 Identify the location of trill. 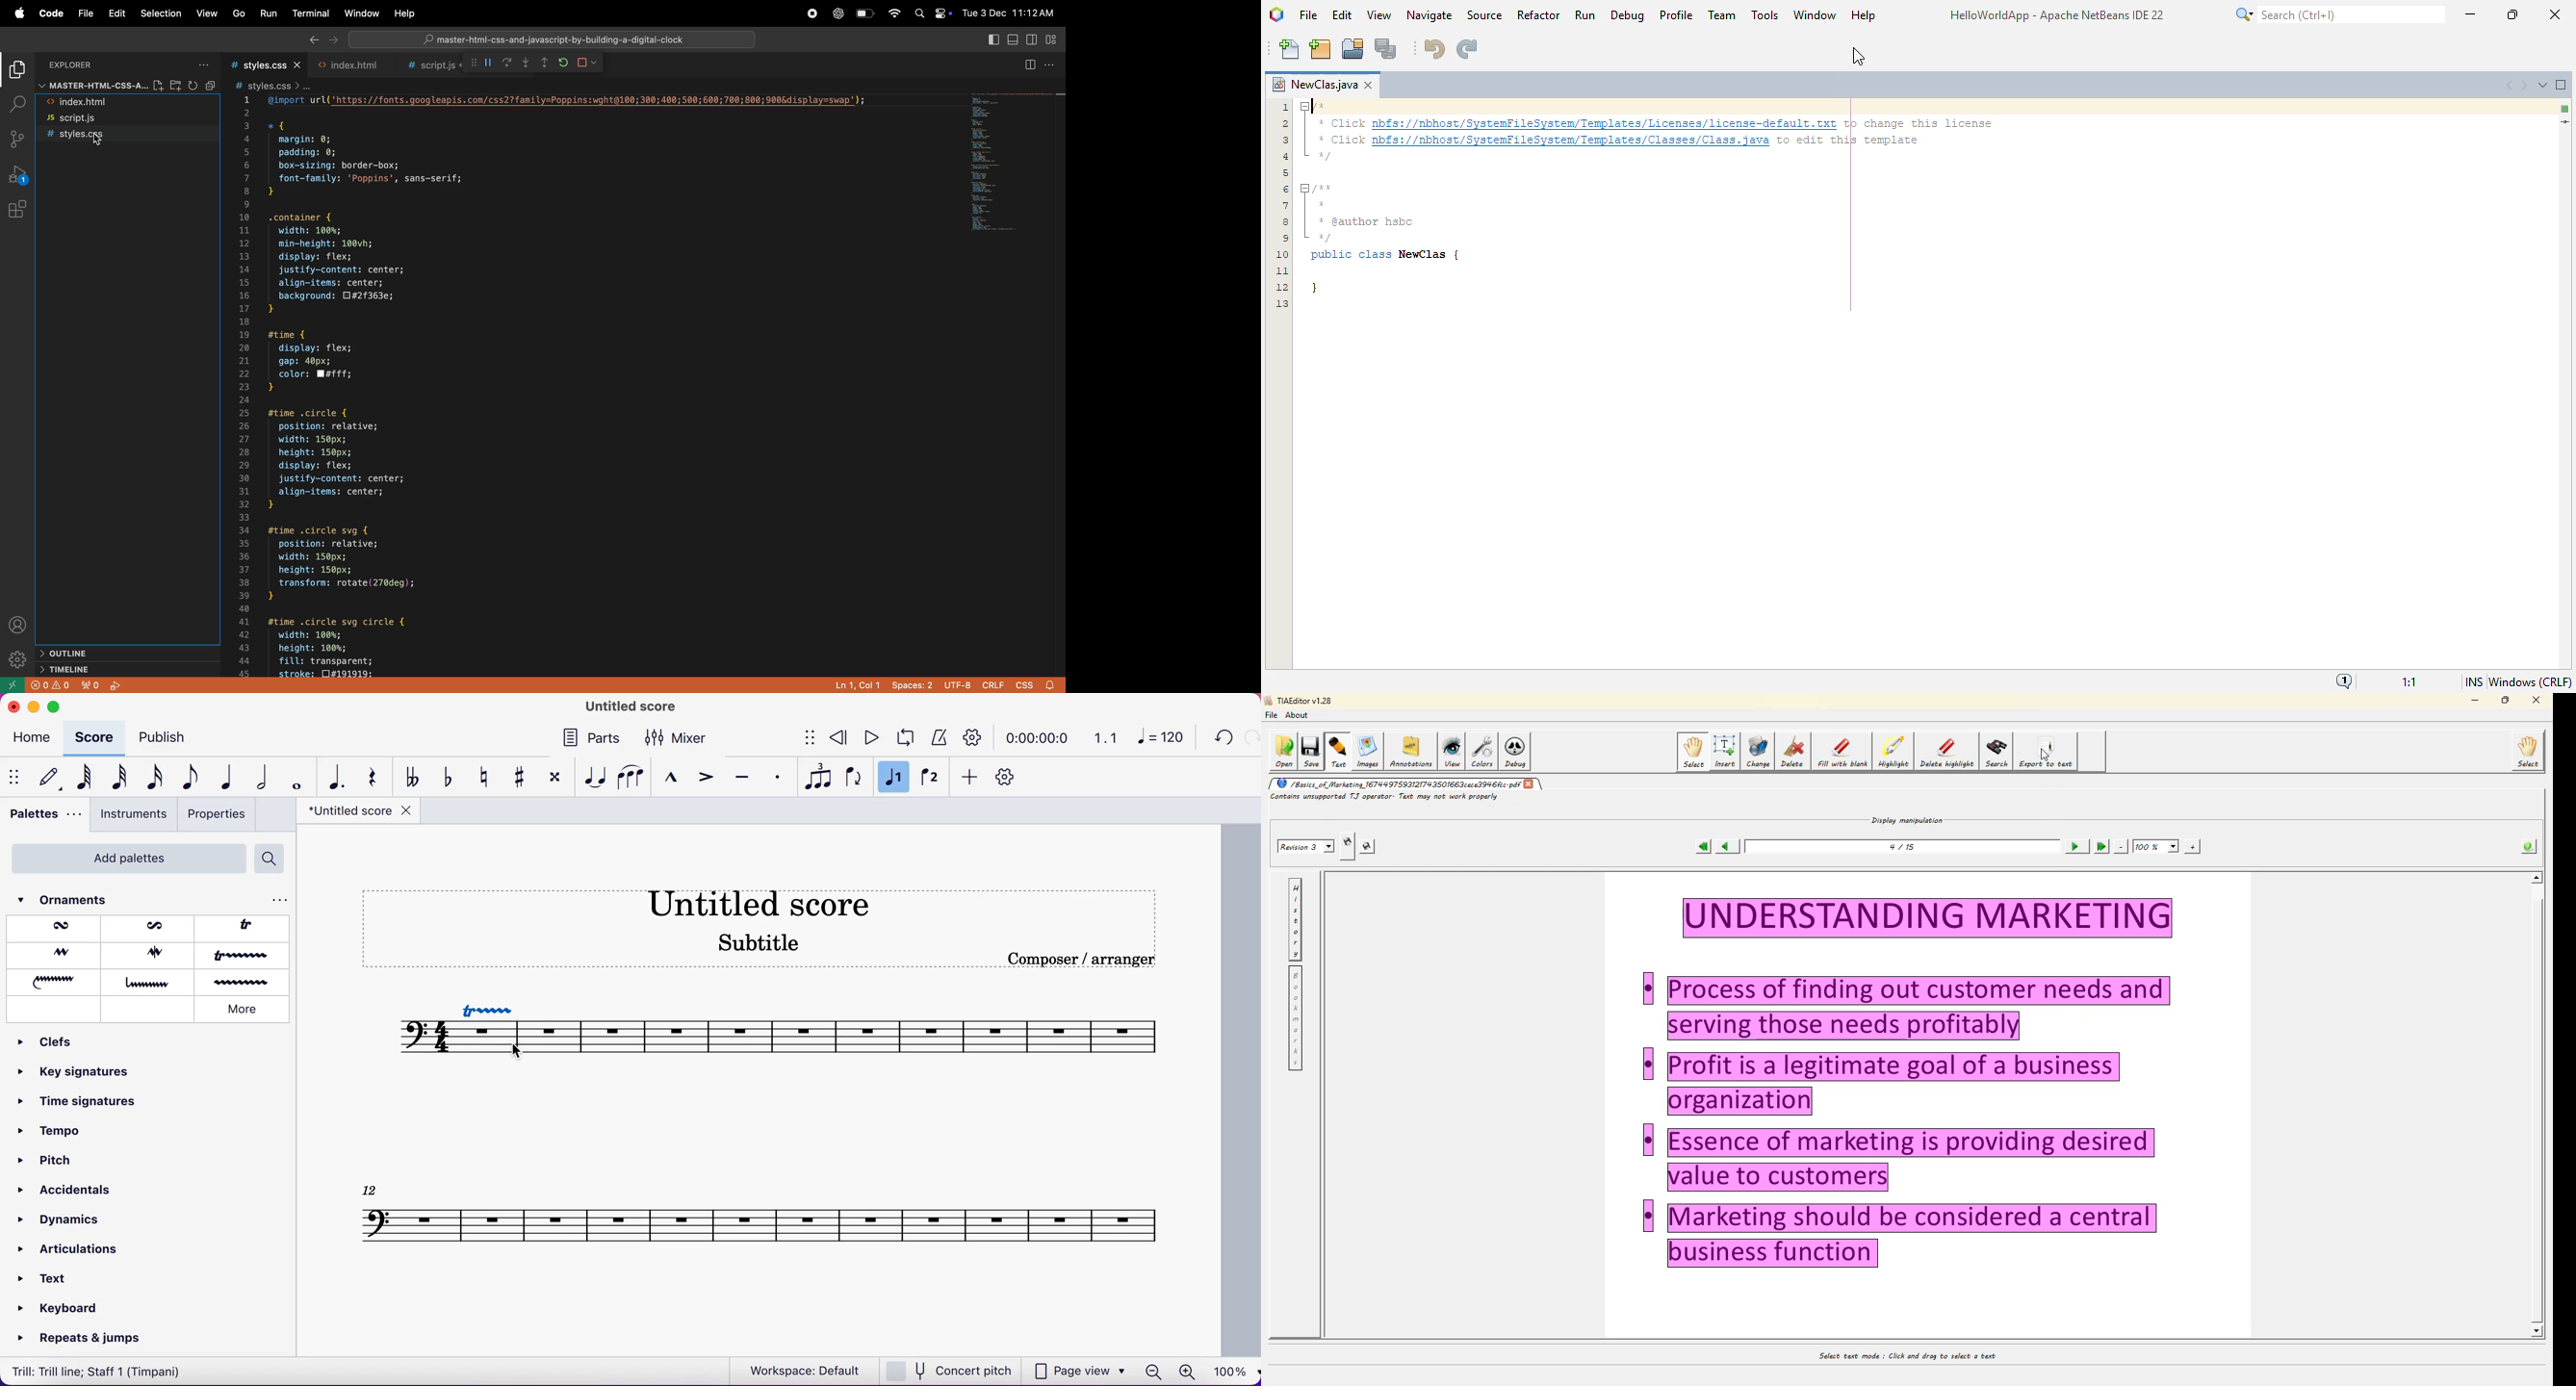
(247, 926).